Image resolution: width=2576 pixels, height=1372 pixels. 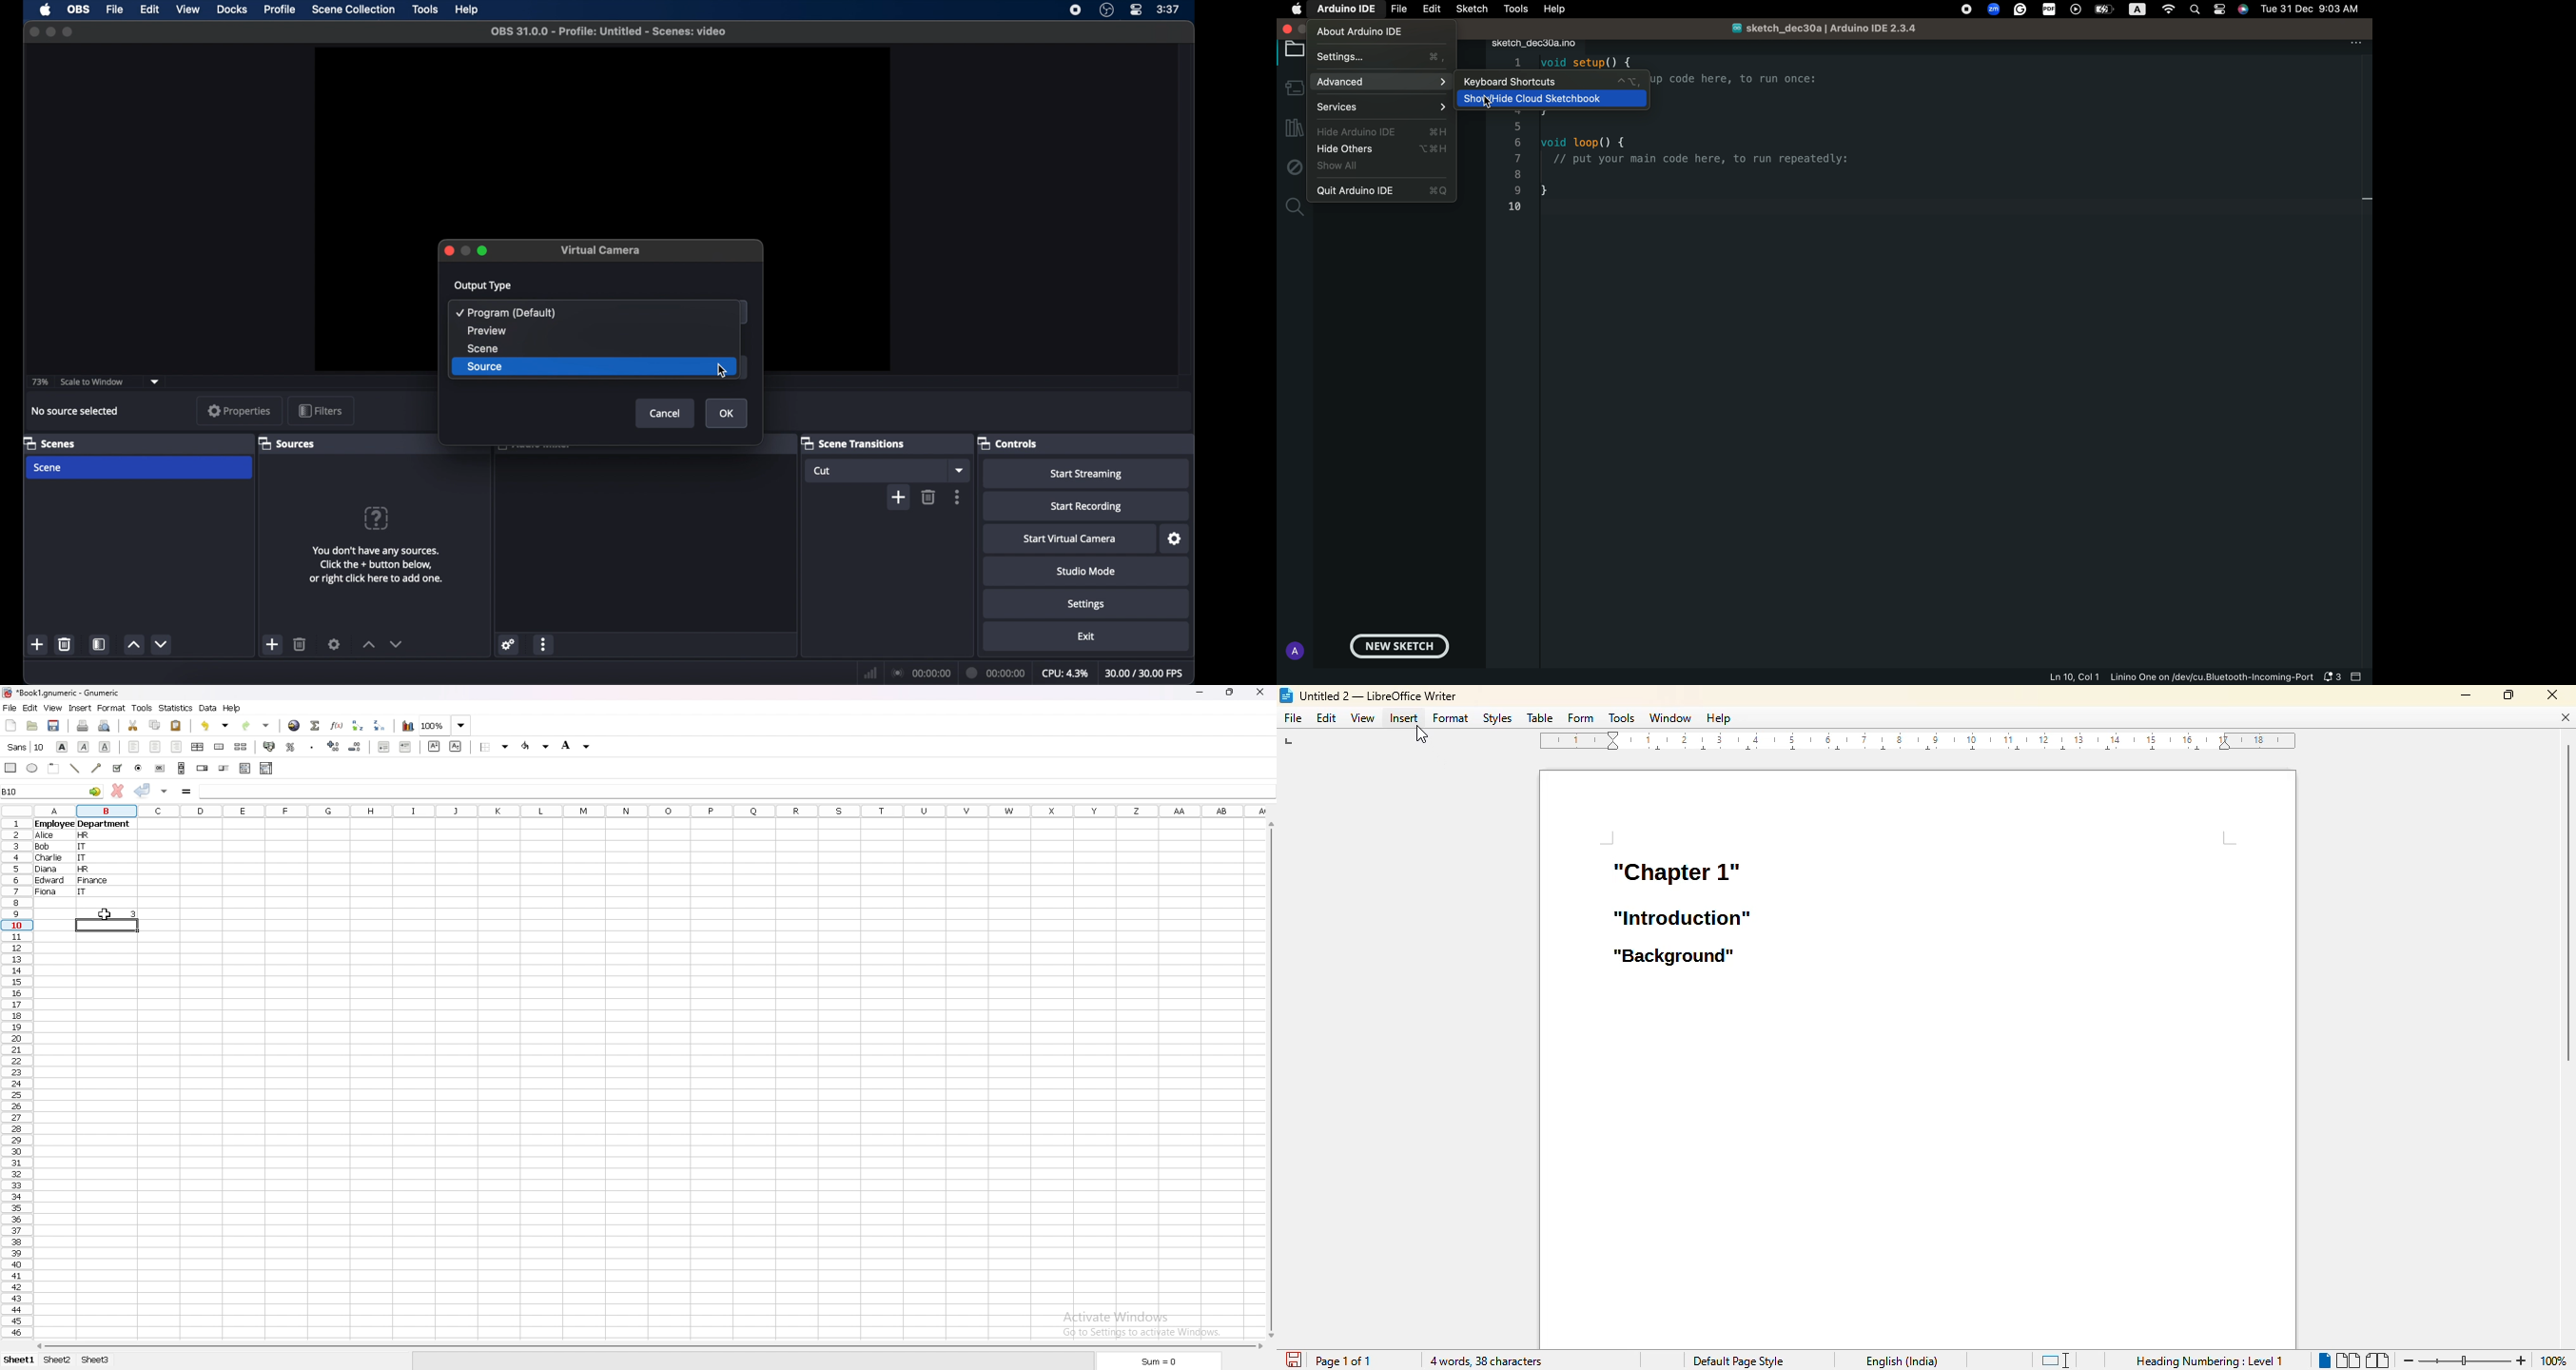 What do you see at coordinates (2565, 717) in the screenshot?
I see `close document` at bounding box center [2565, 717].